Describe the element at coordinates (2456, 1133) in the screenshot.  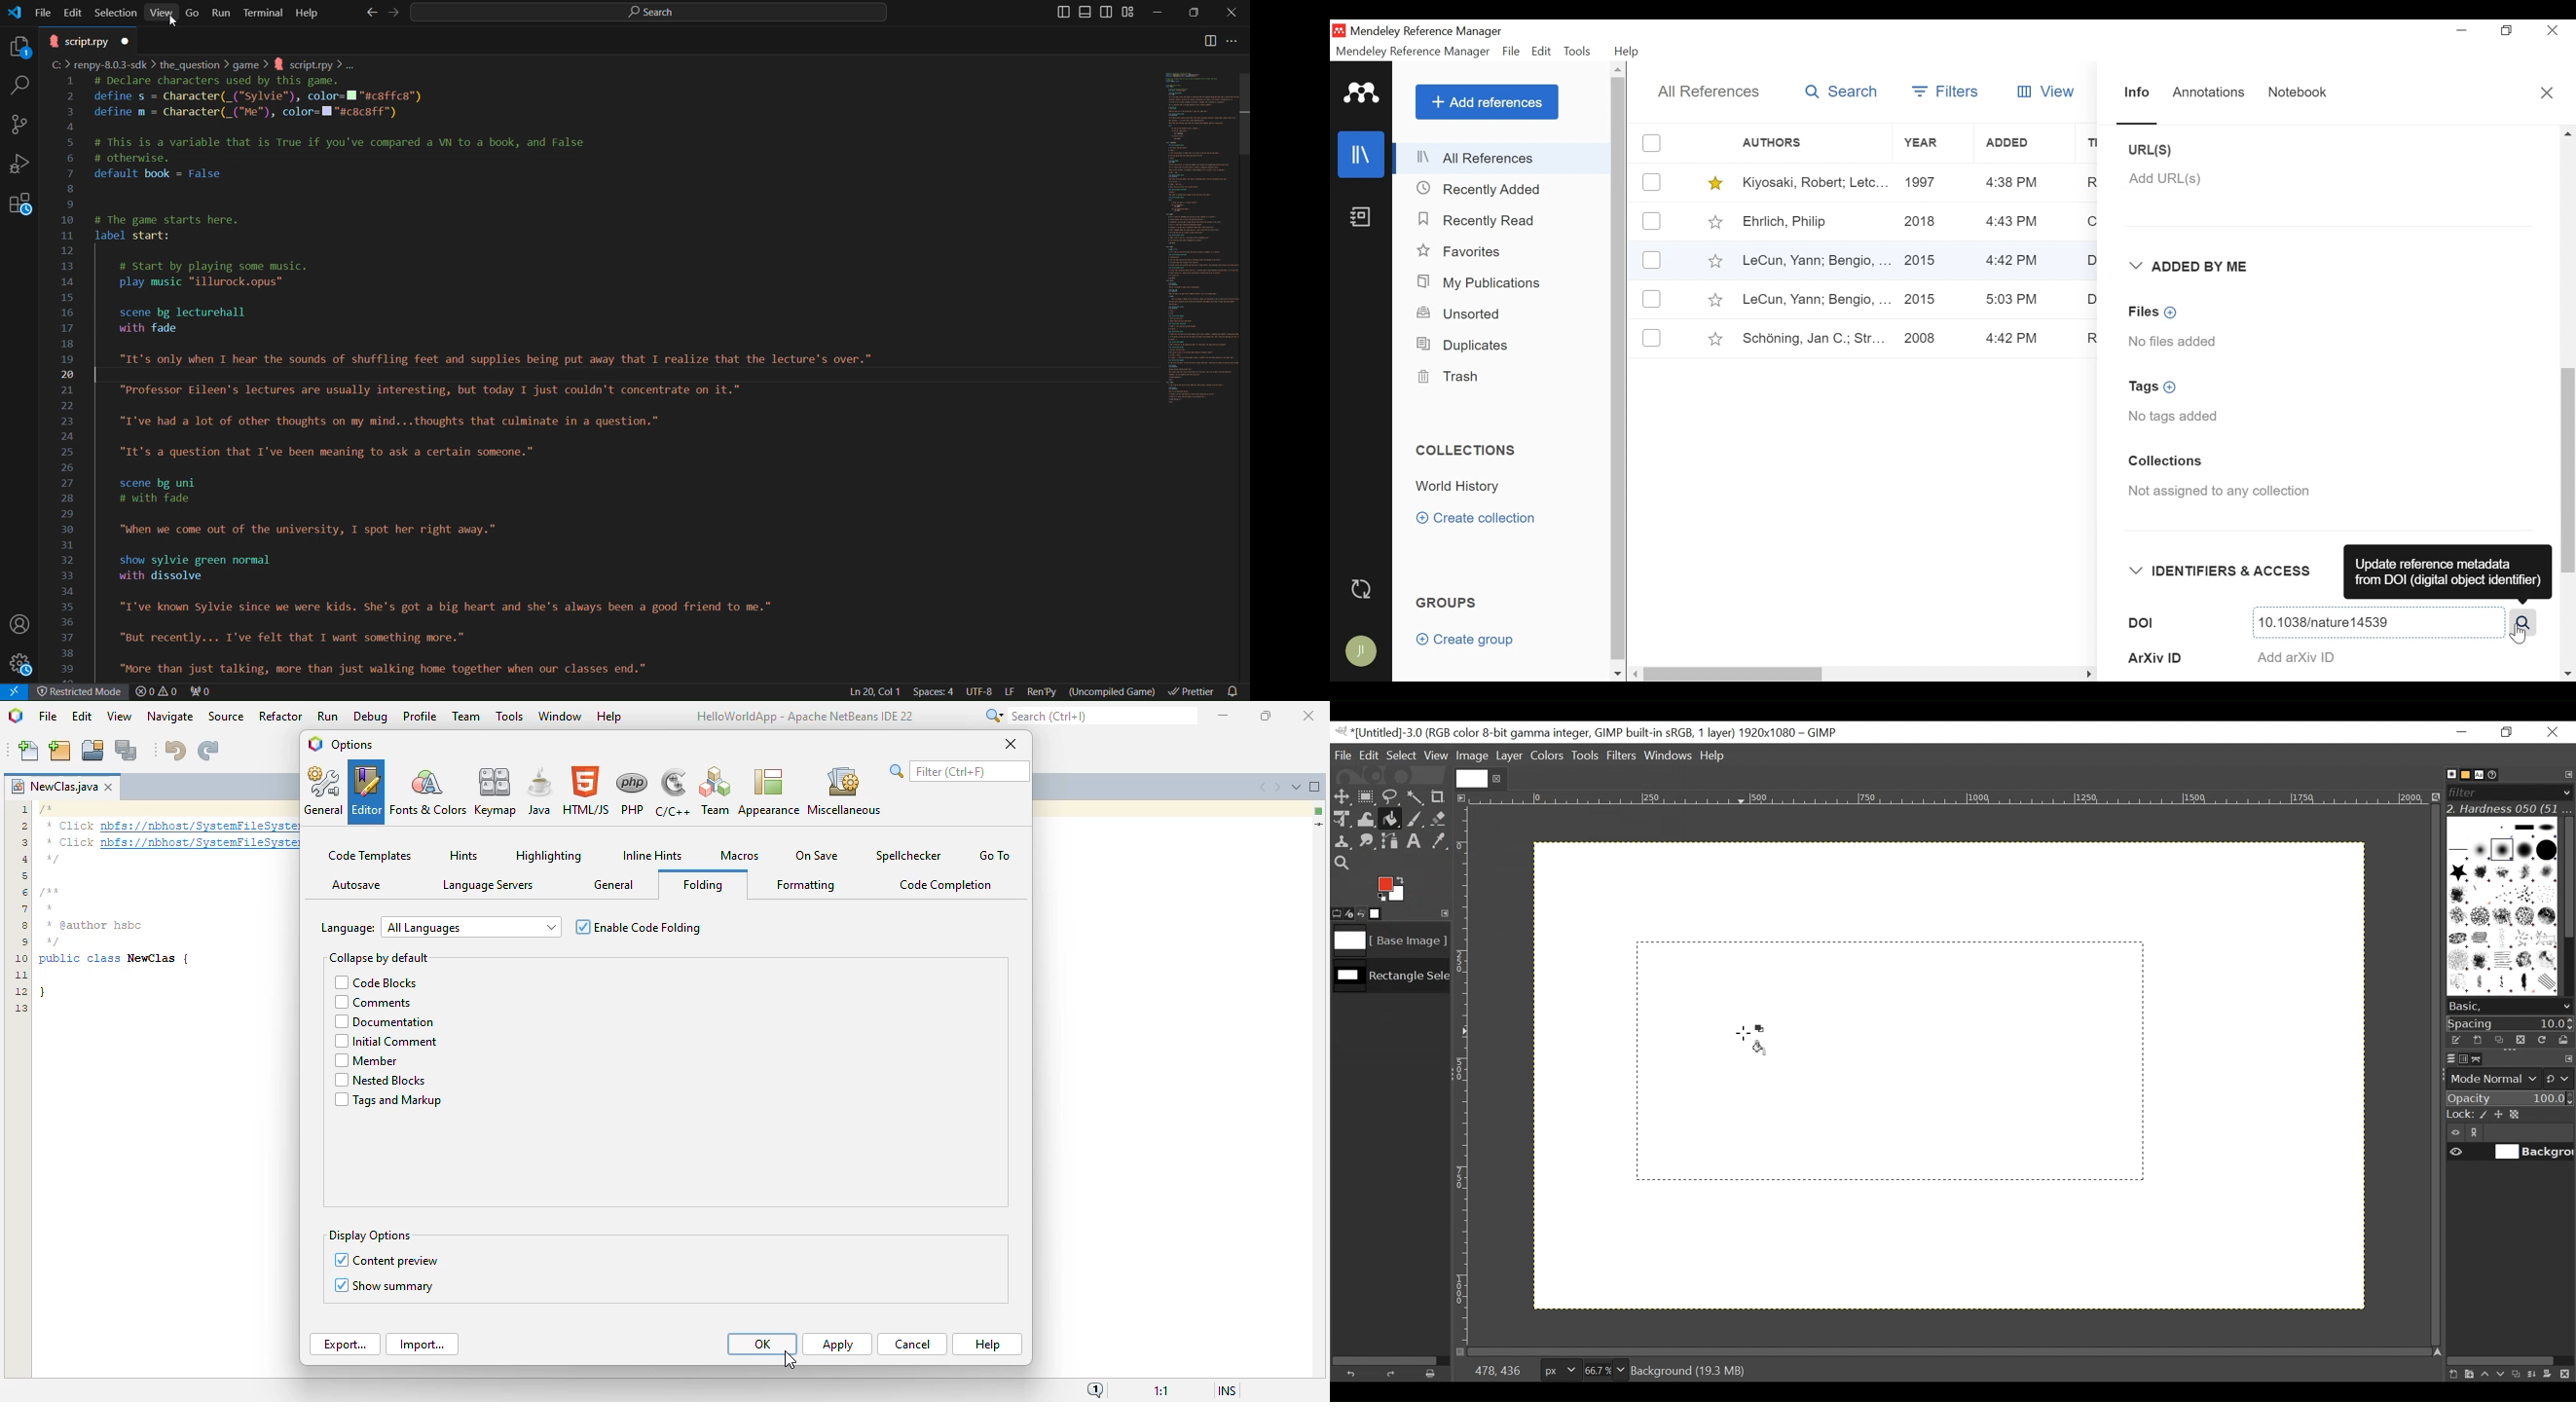
I see `Item visibility` at that location.